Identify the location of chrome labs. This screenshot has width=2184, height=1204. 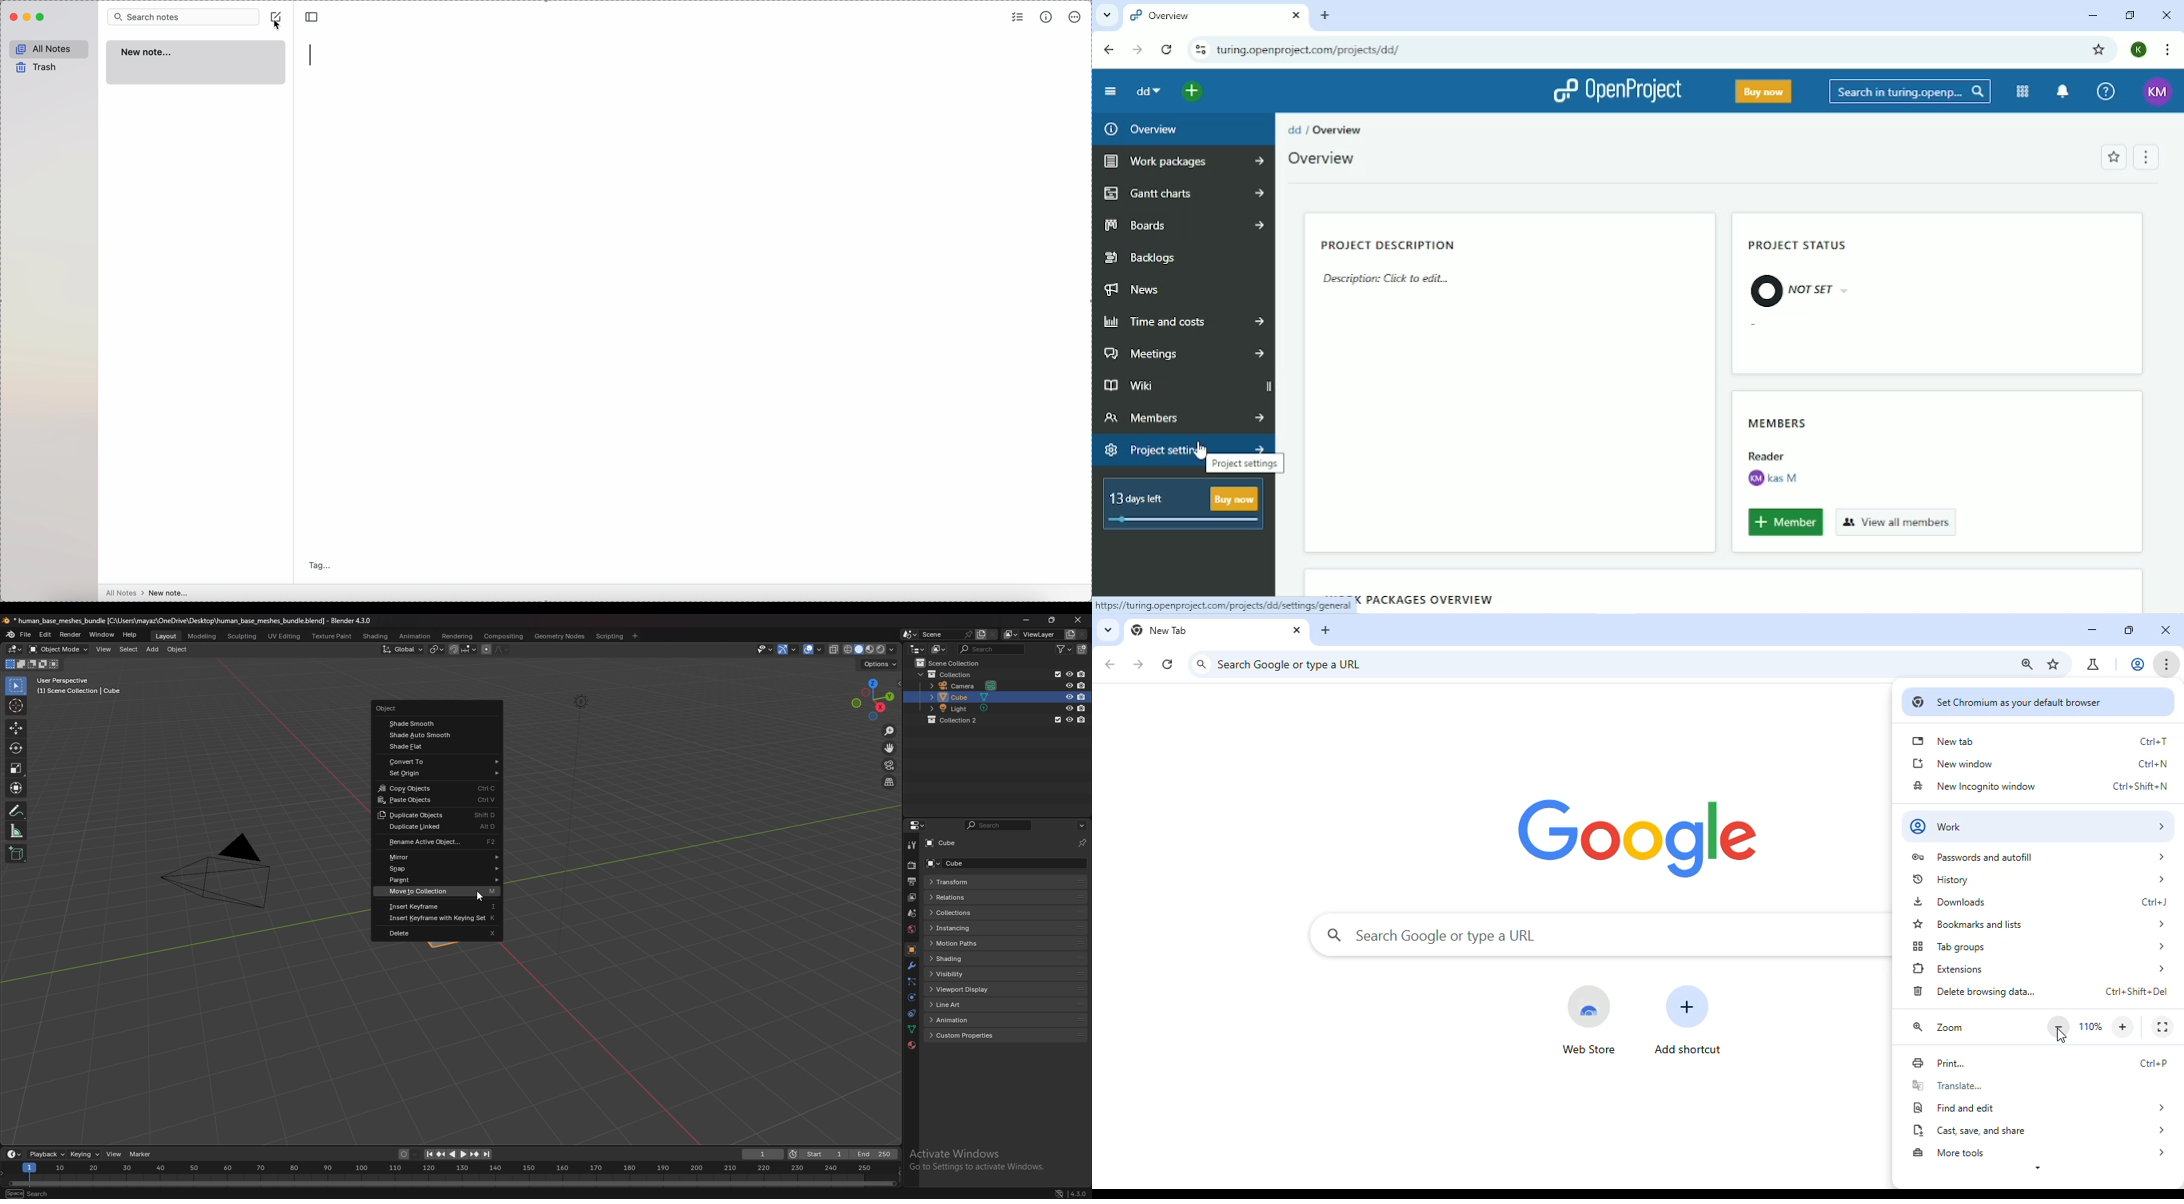
(2094, 664).